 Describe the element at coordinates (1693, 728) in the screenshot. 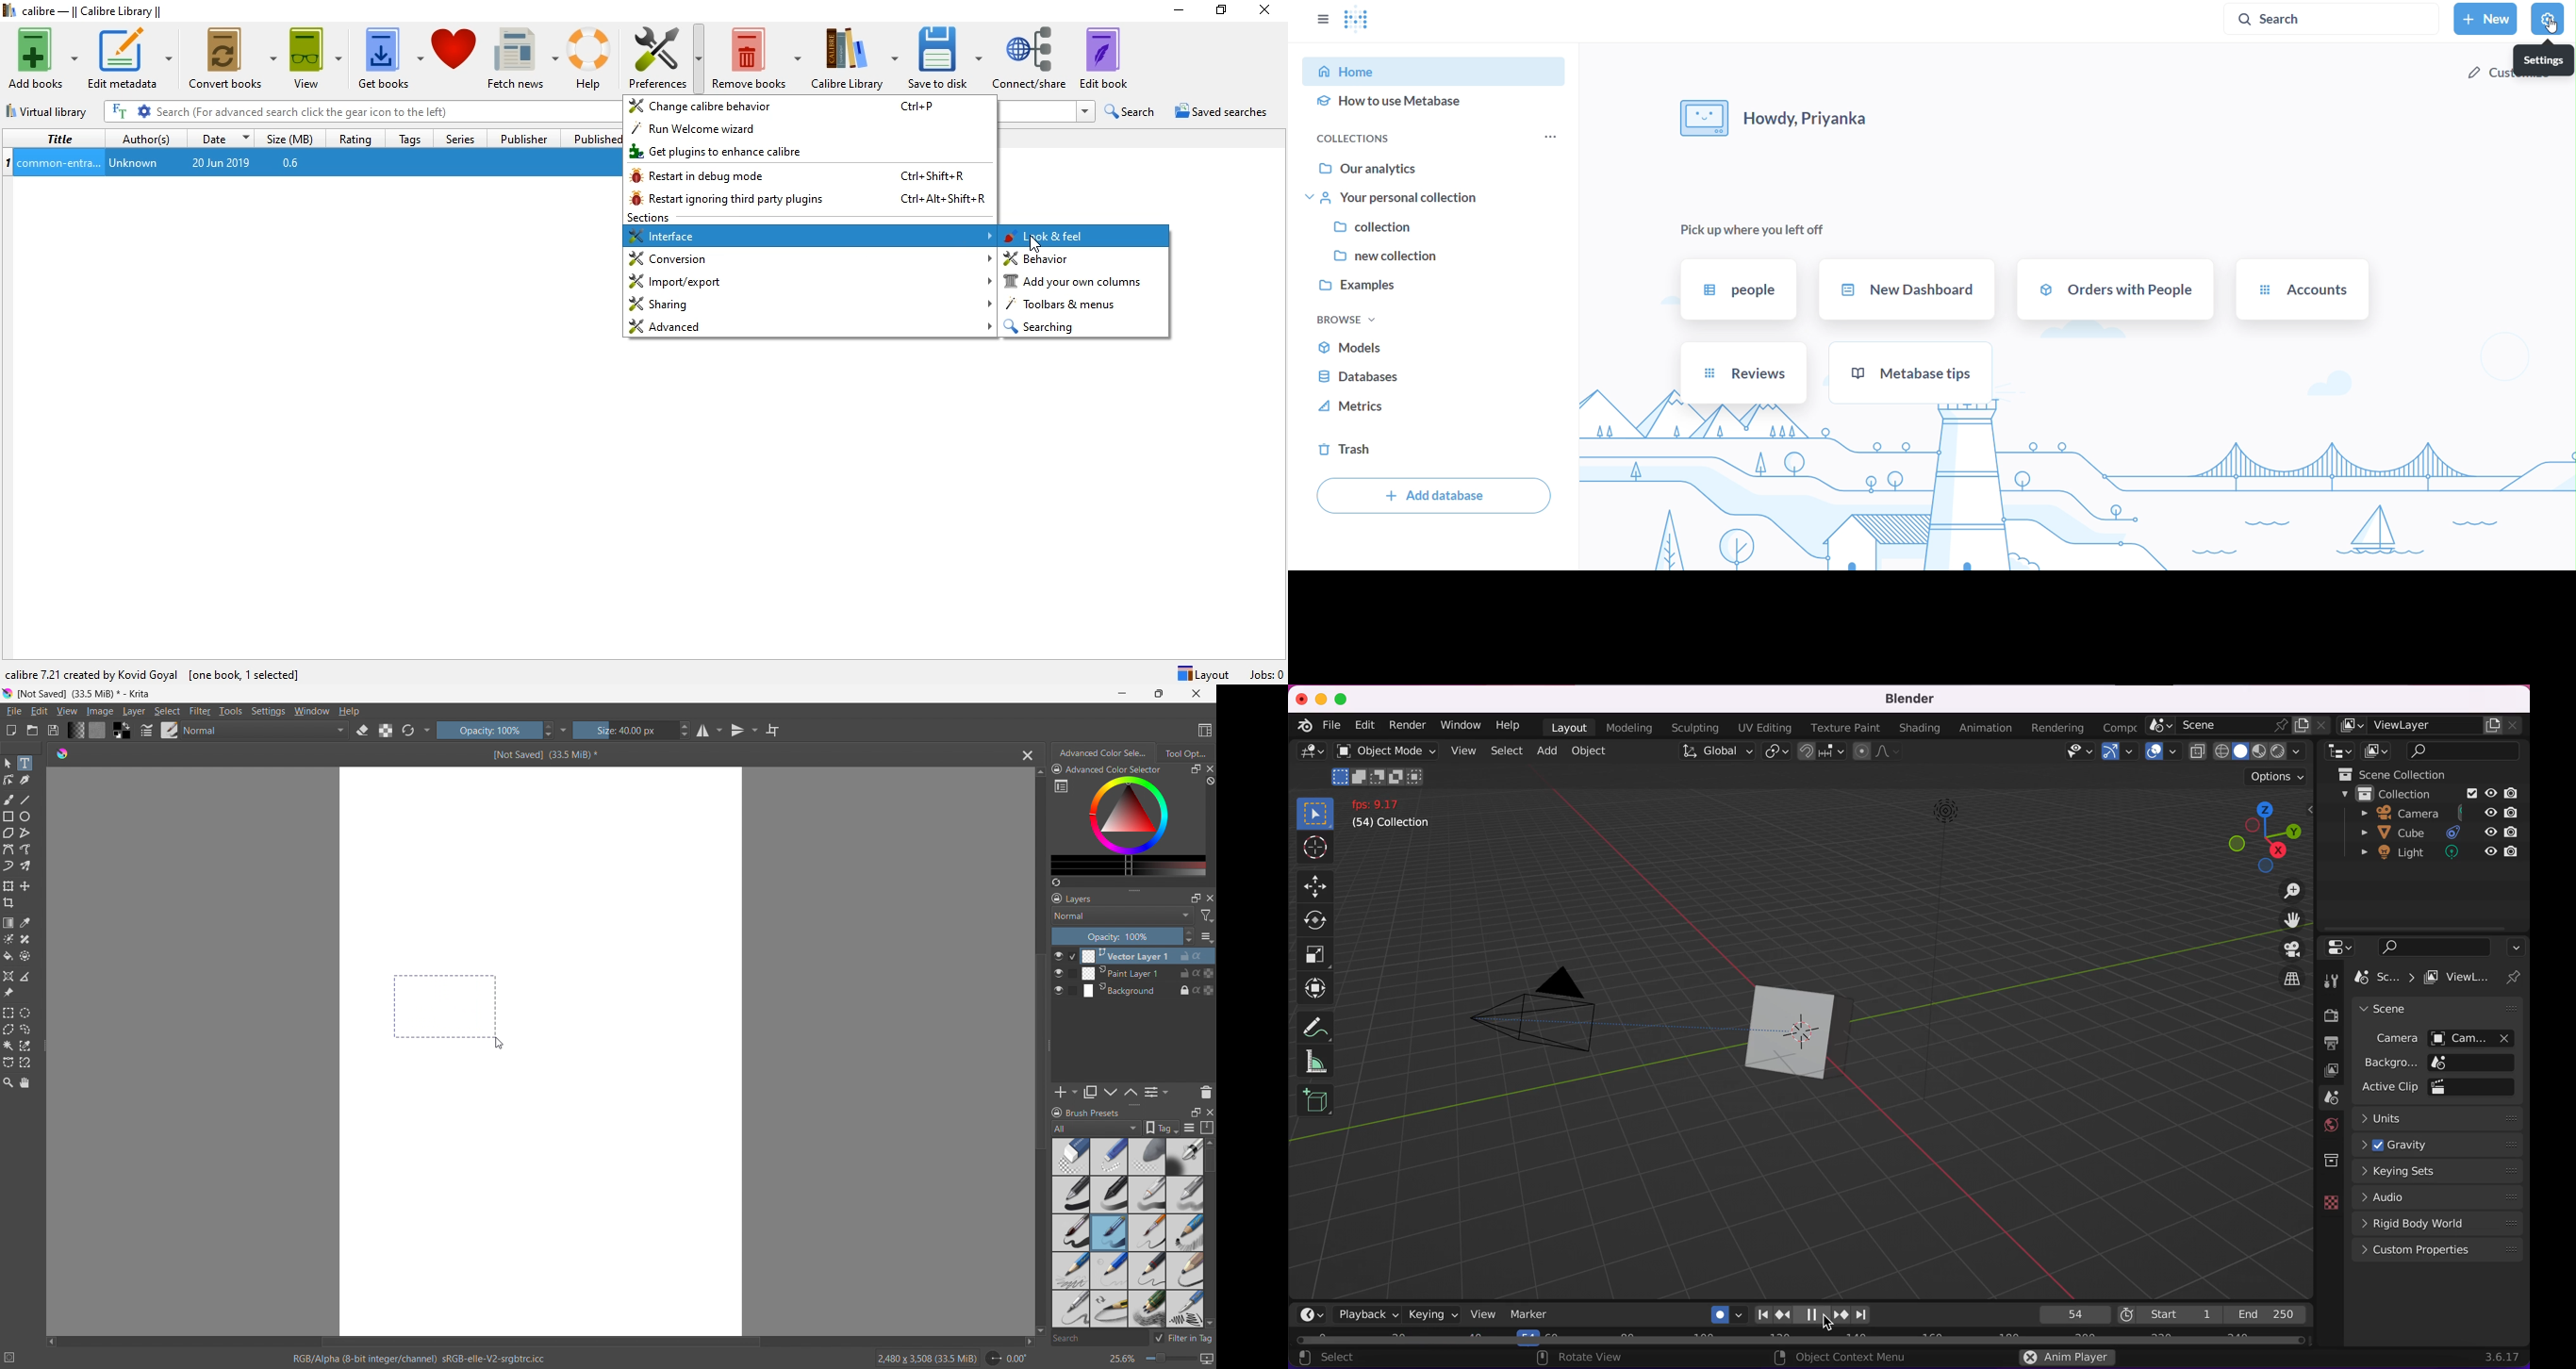

I see `sculpting` at that location.